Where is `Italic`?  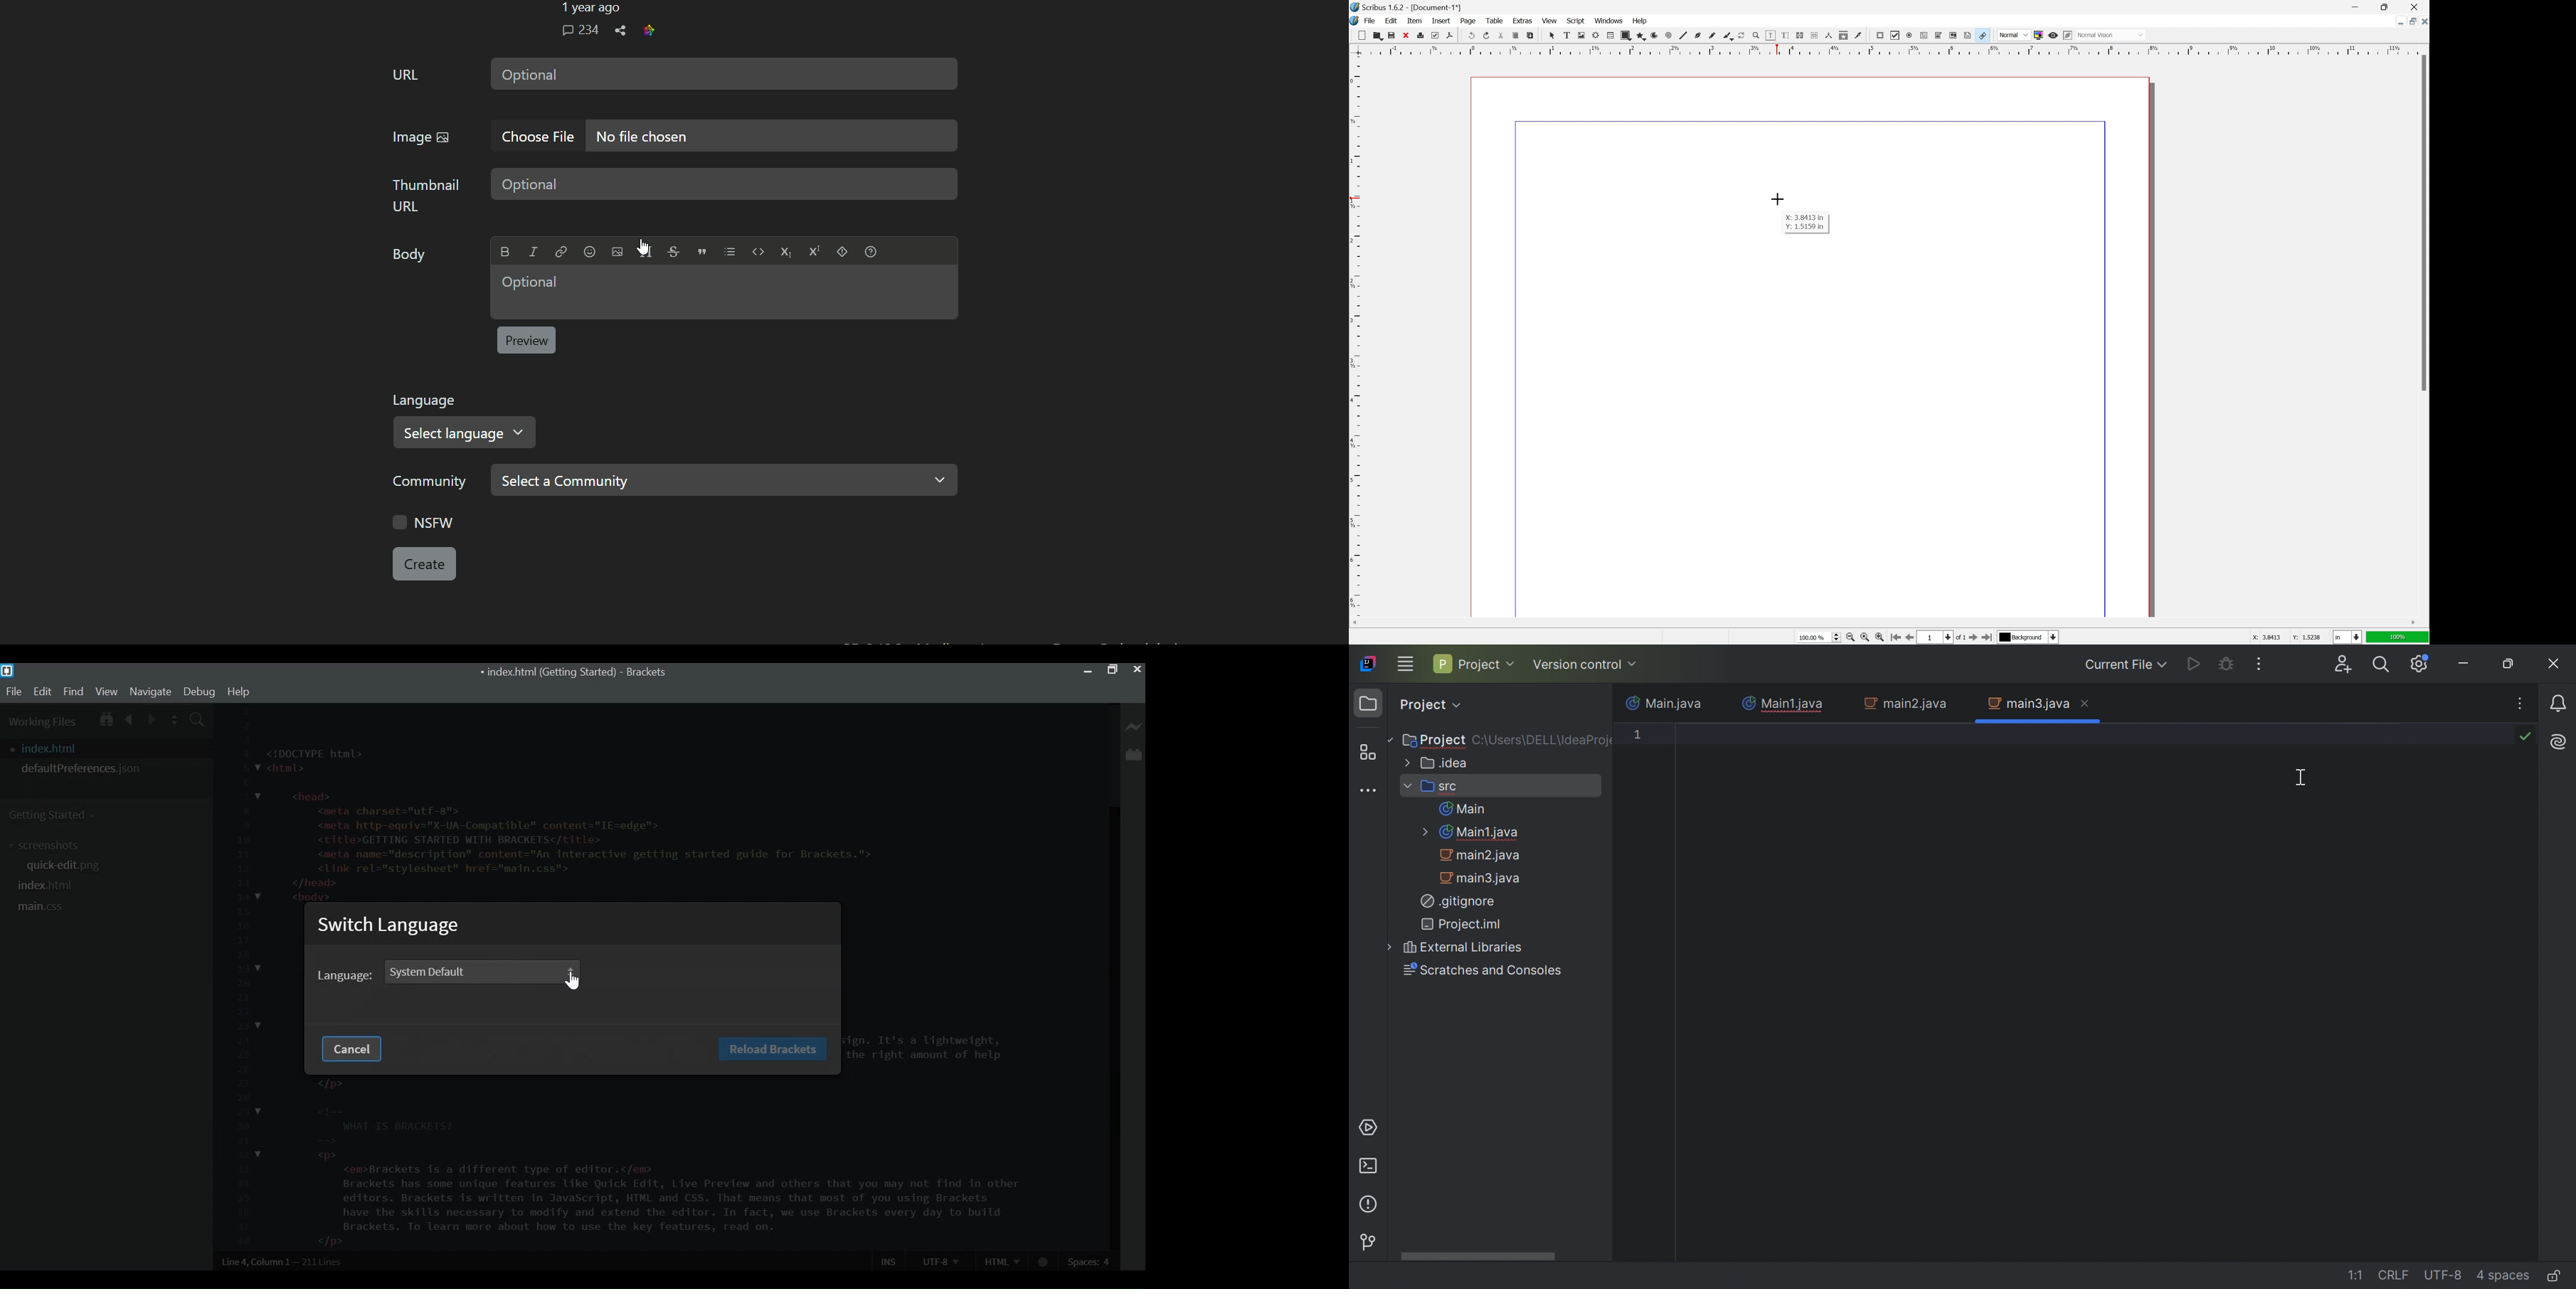
Italic is located at coordinates (533, 252).